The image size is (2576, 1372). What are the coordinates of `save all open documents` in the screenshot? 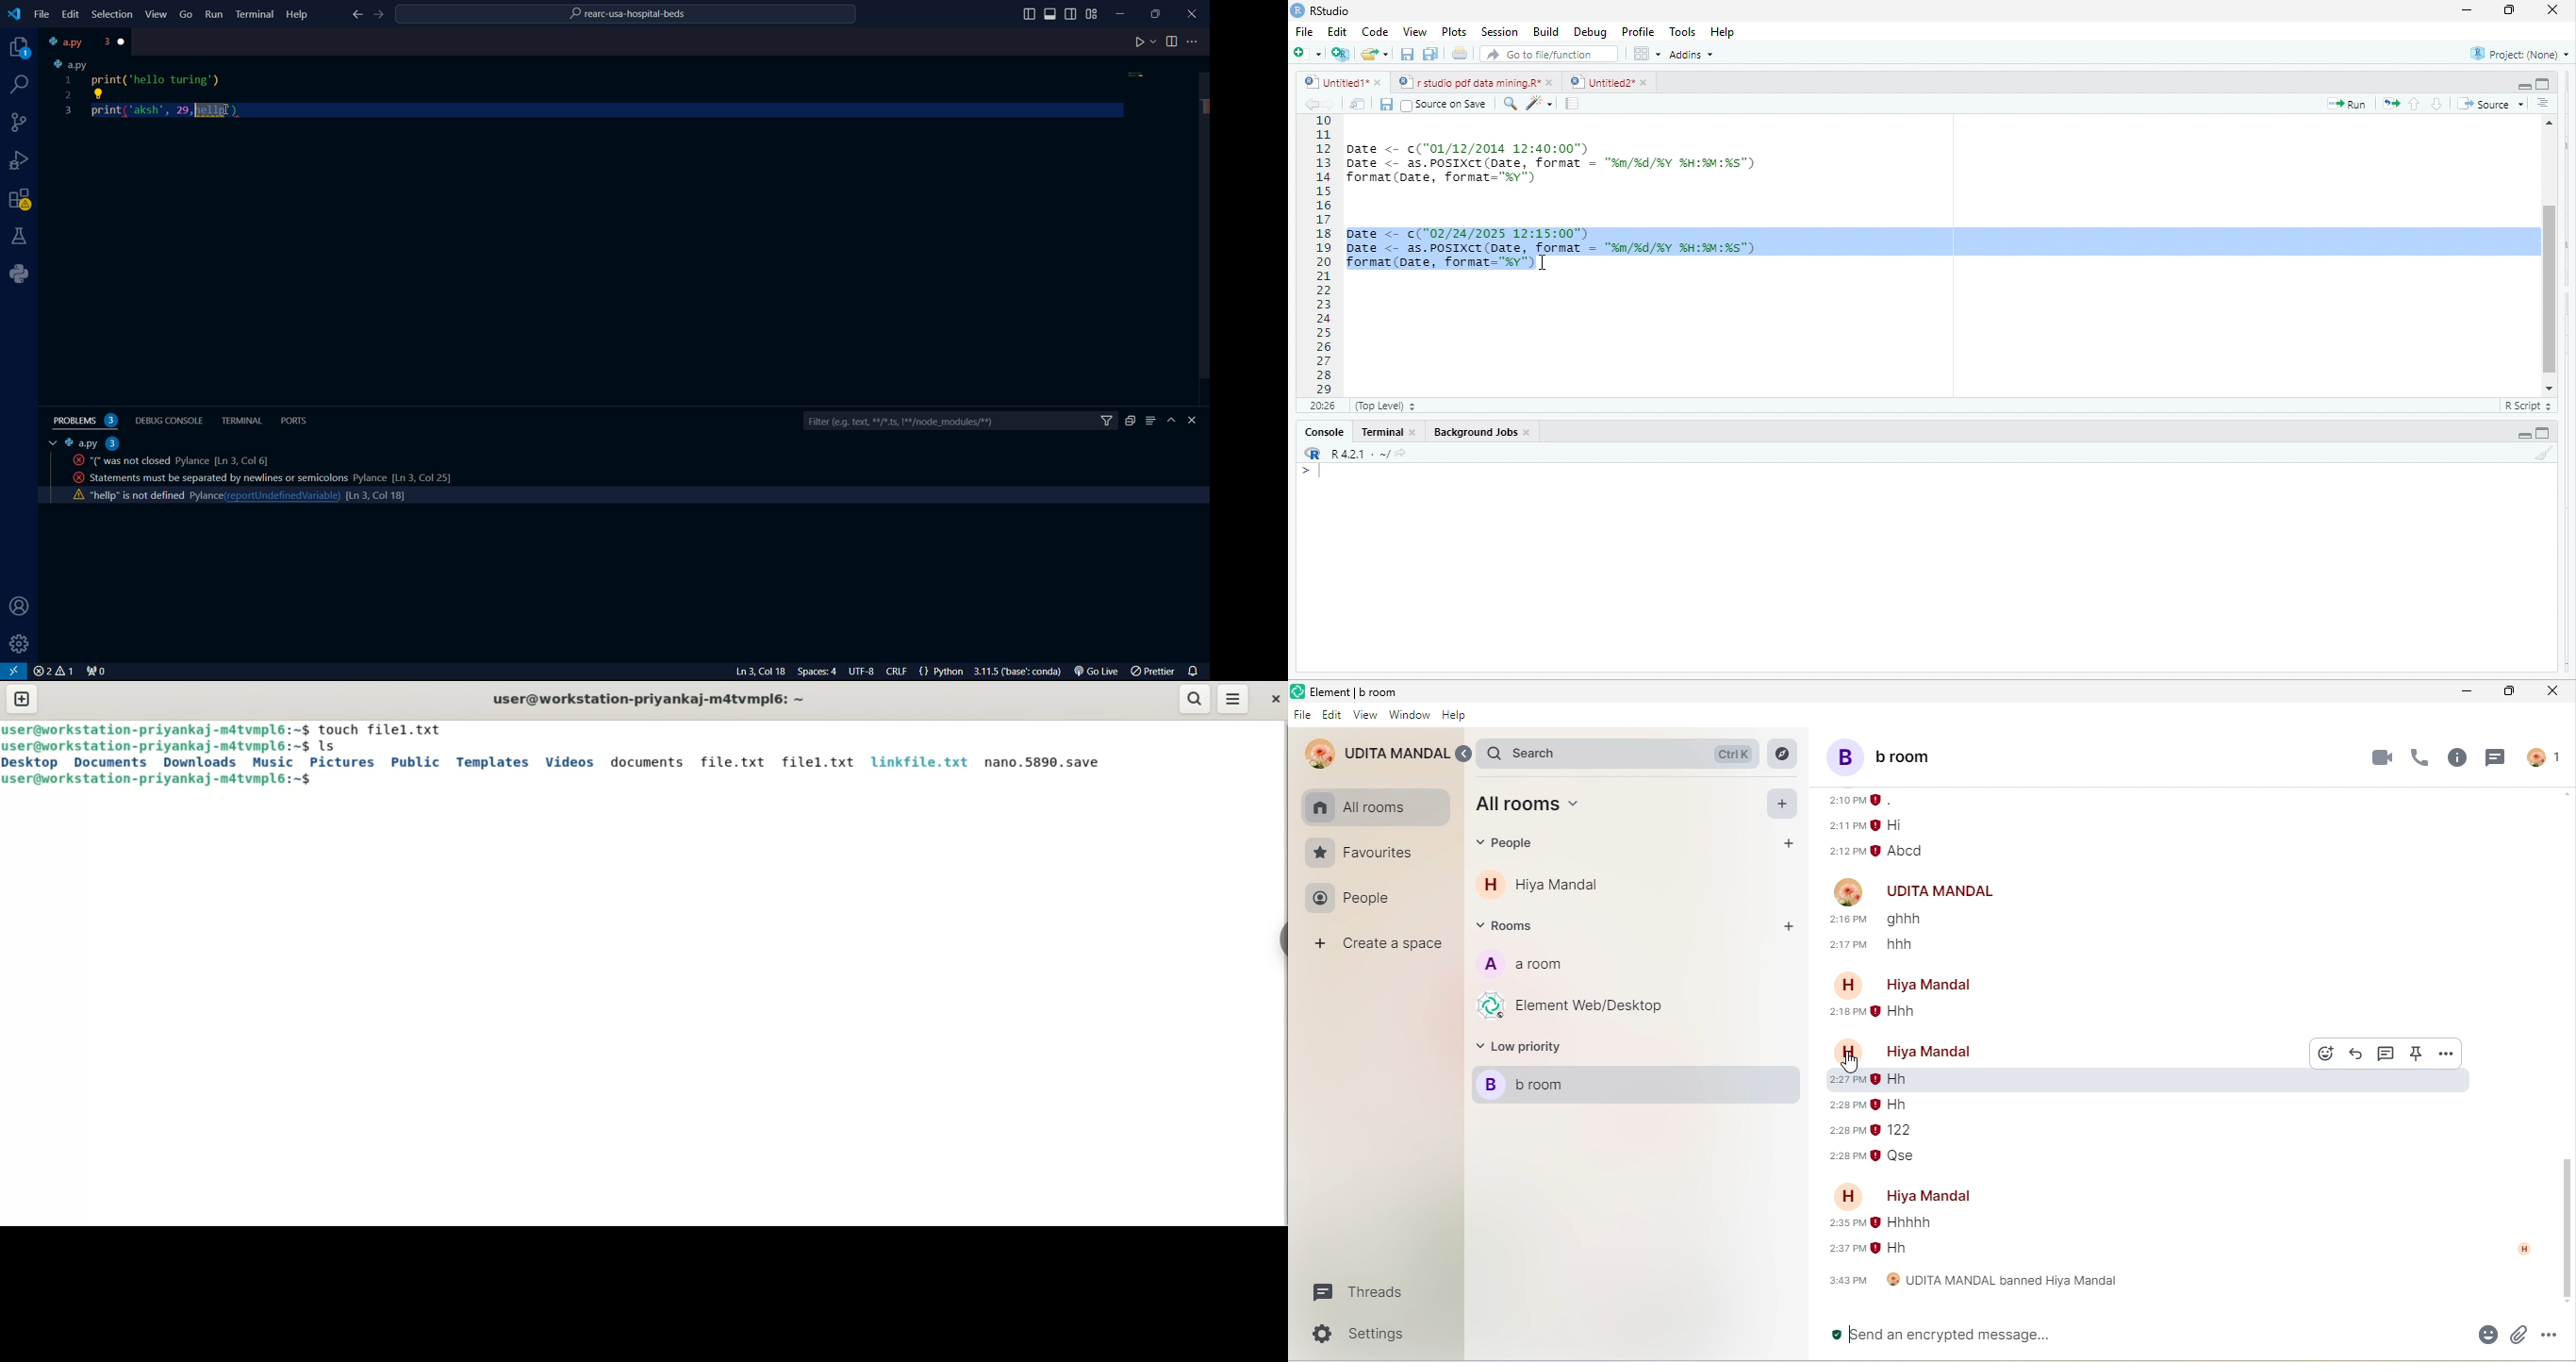 It's located at (1429, 54).